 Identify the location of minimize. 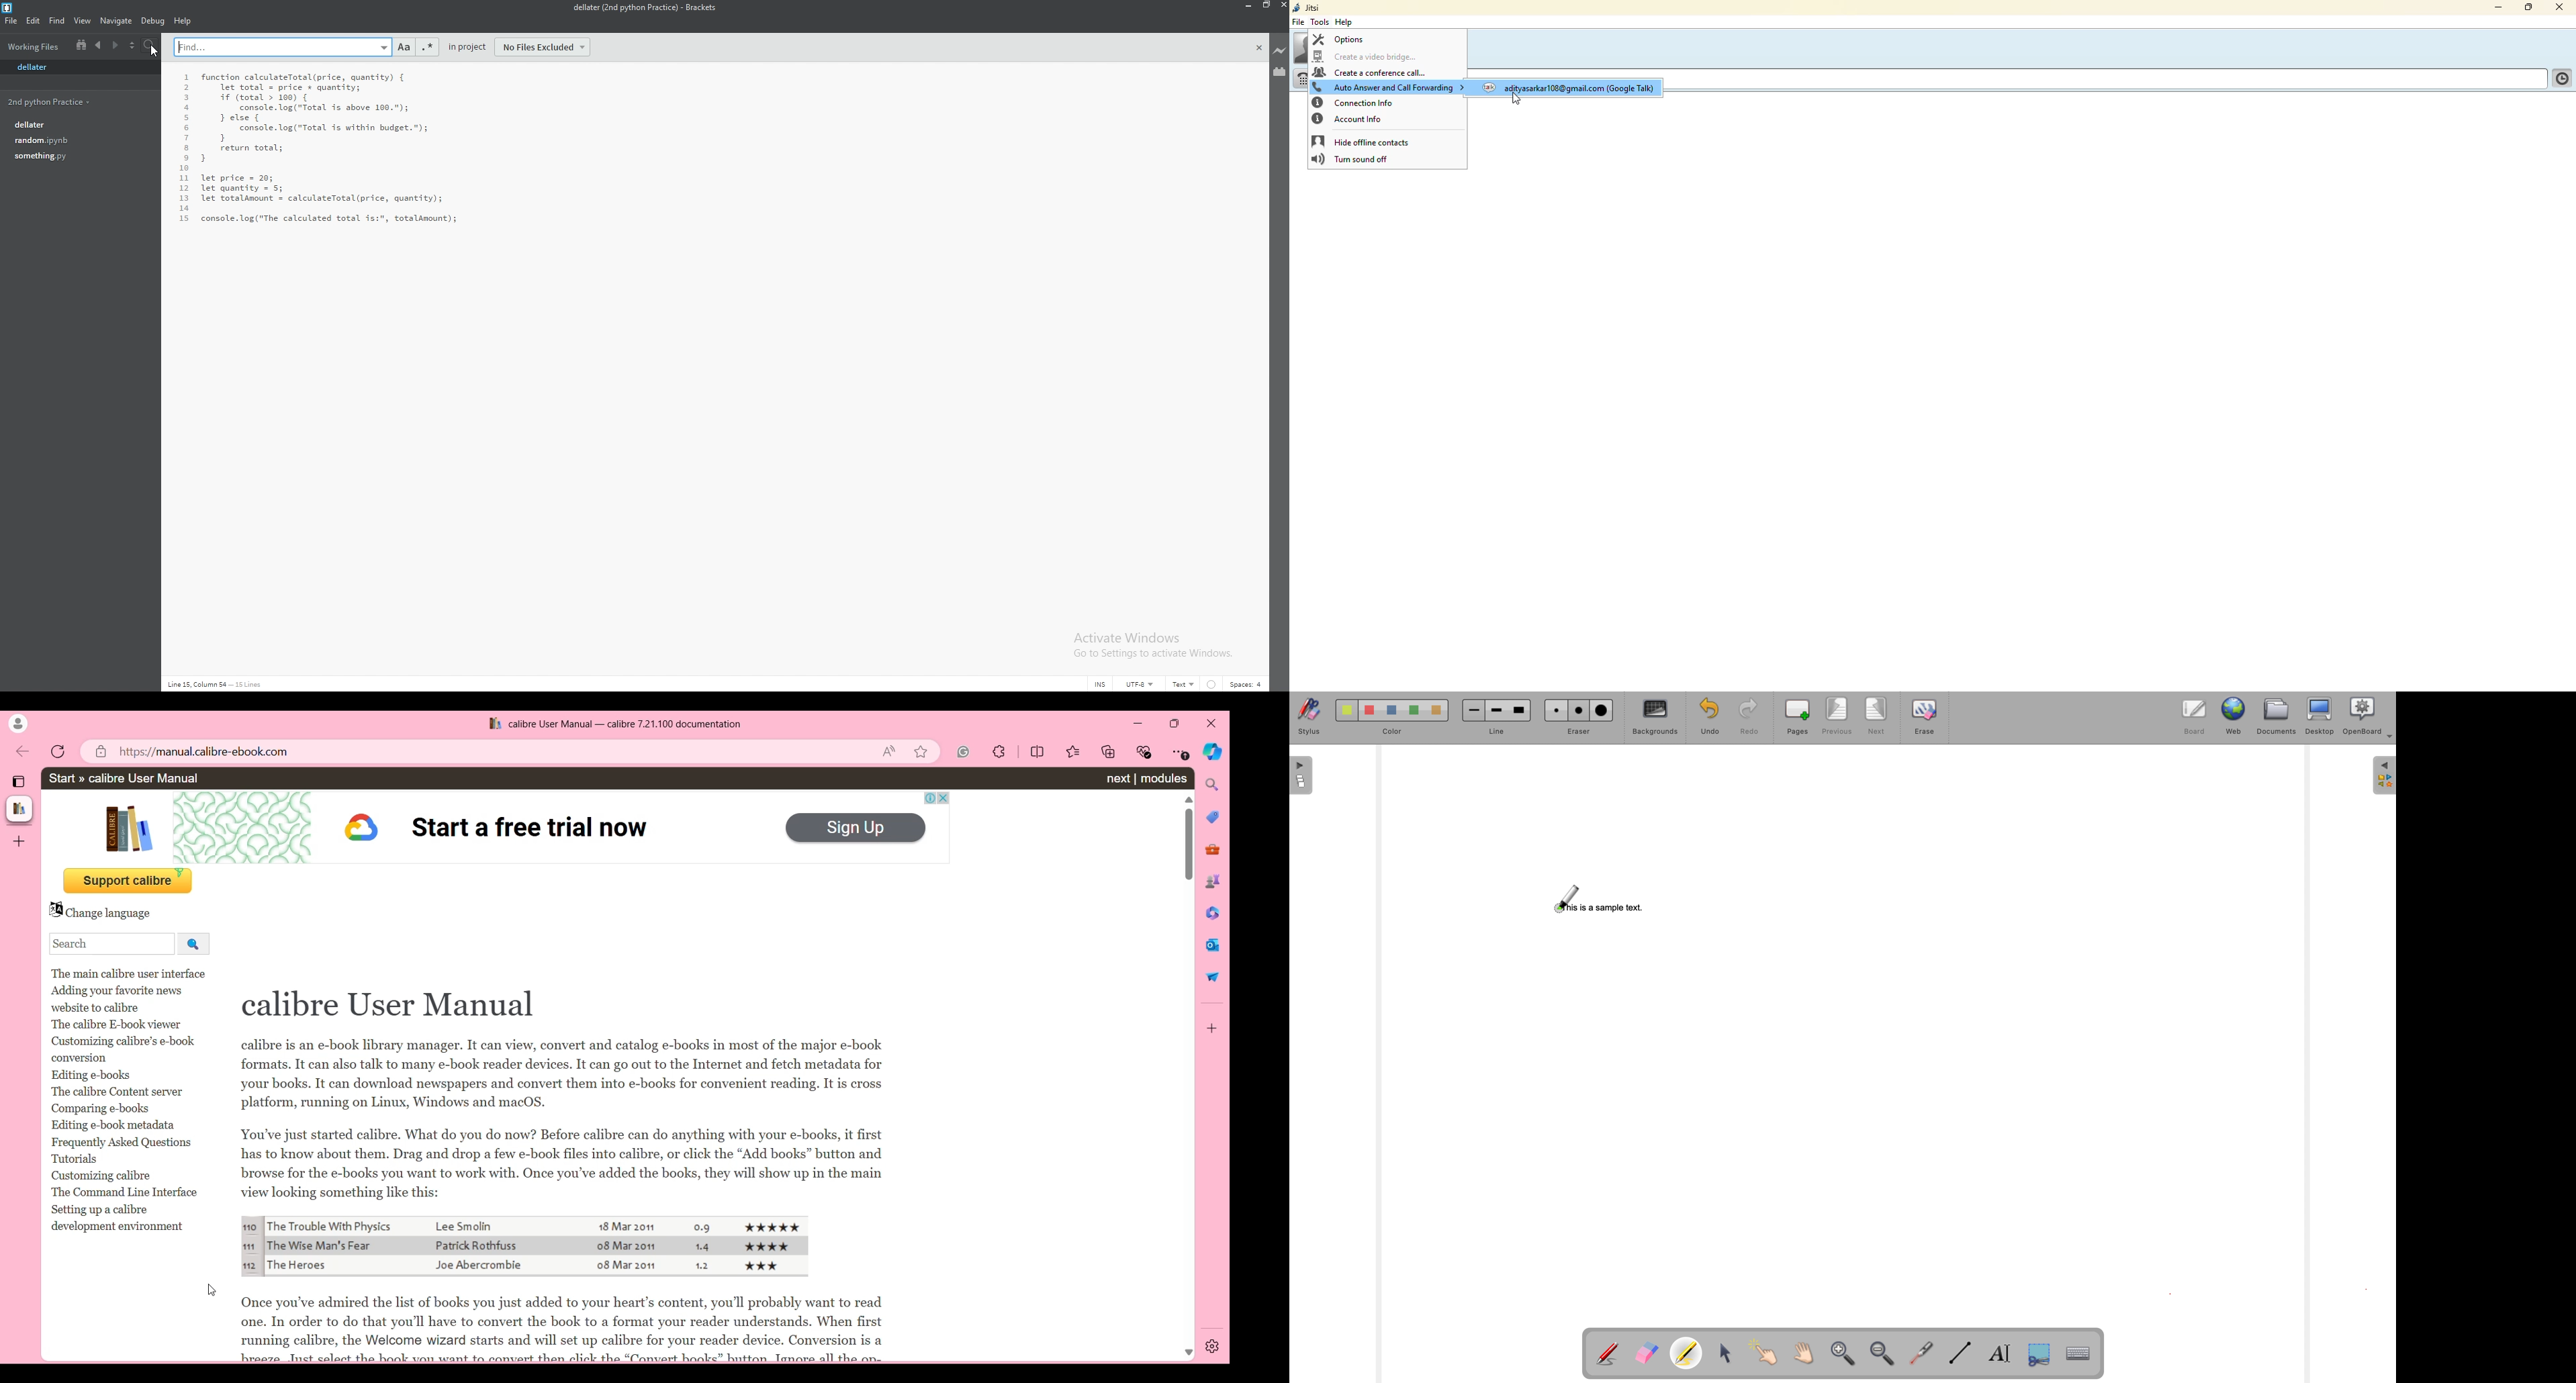
(1246, 5).